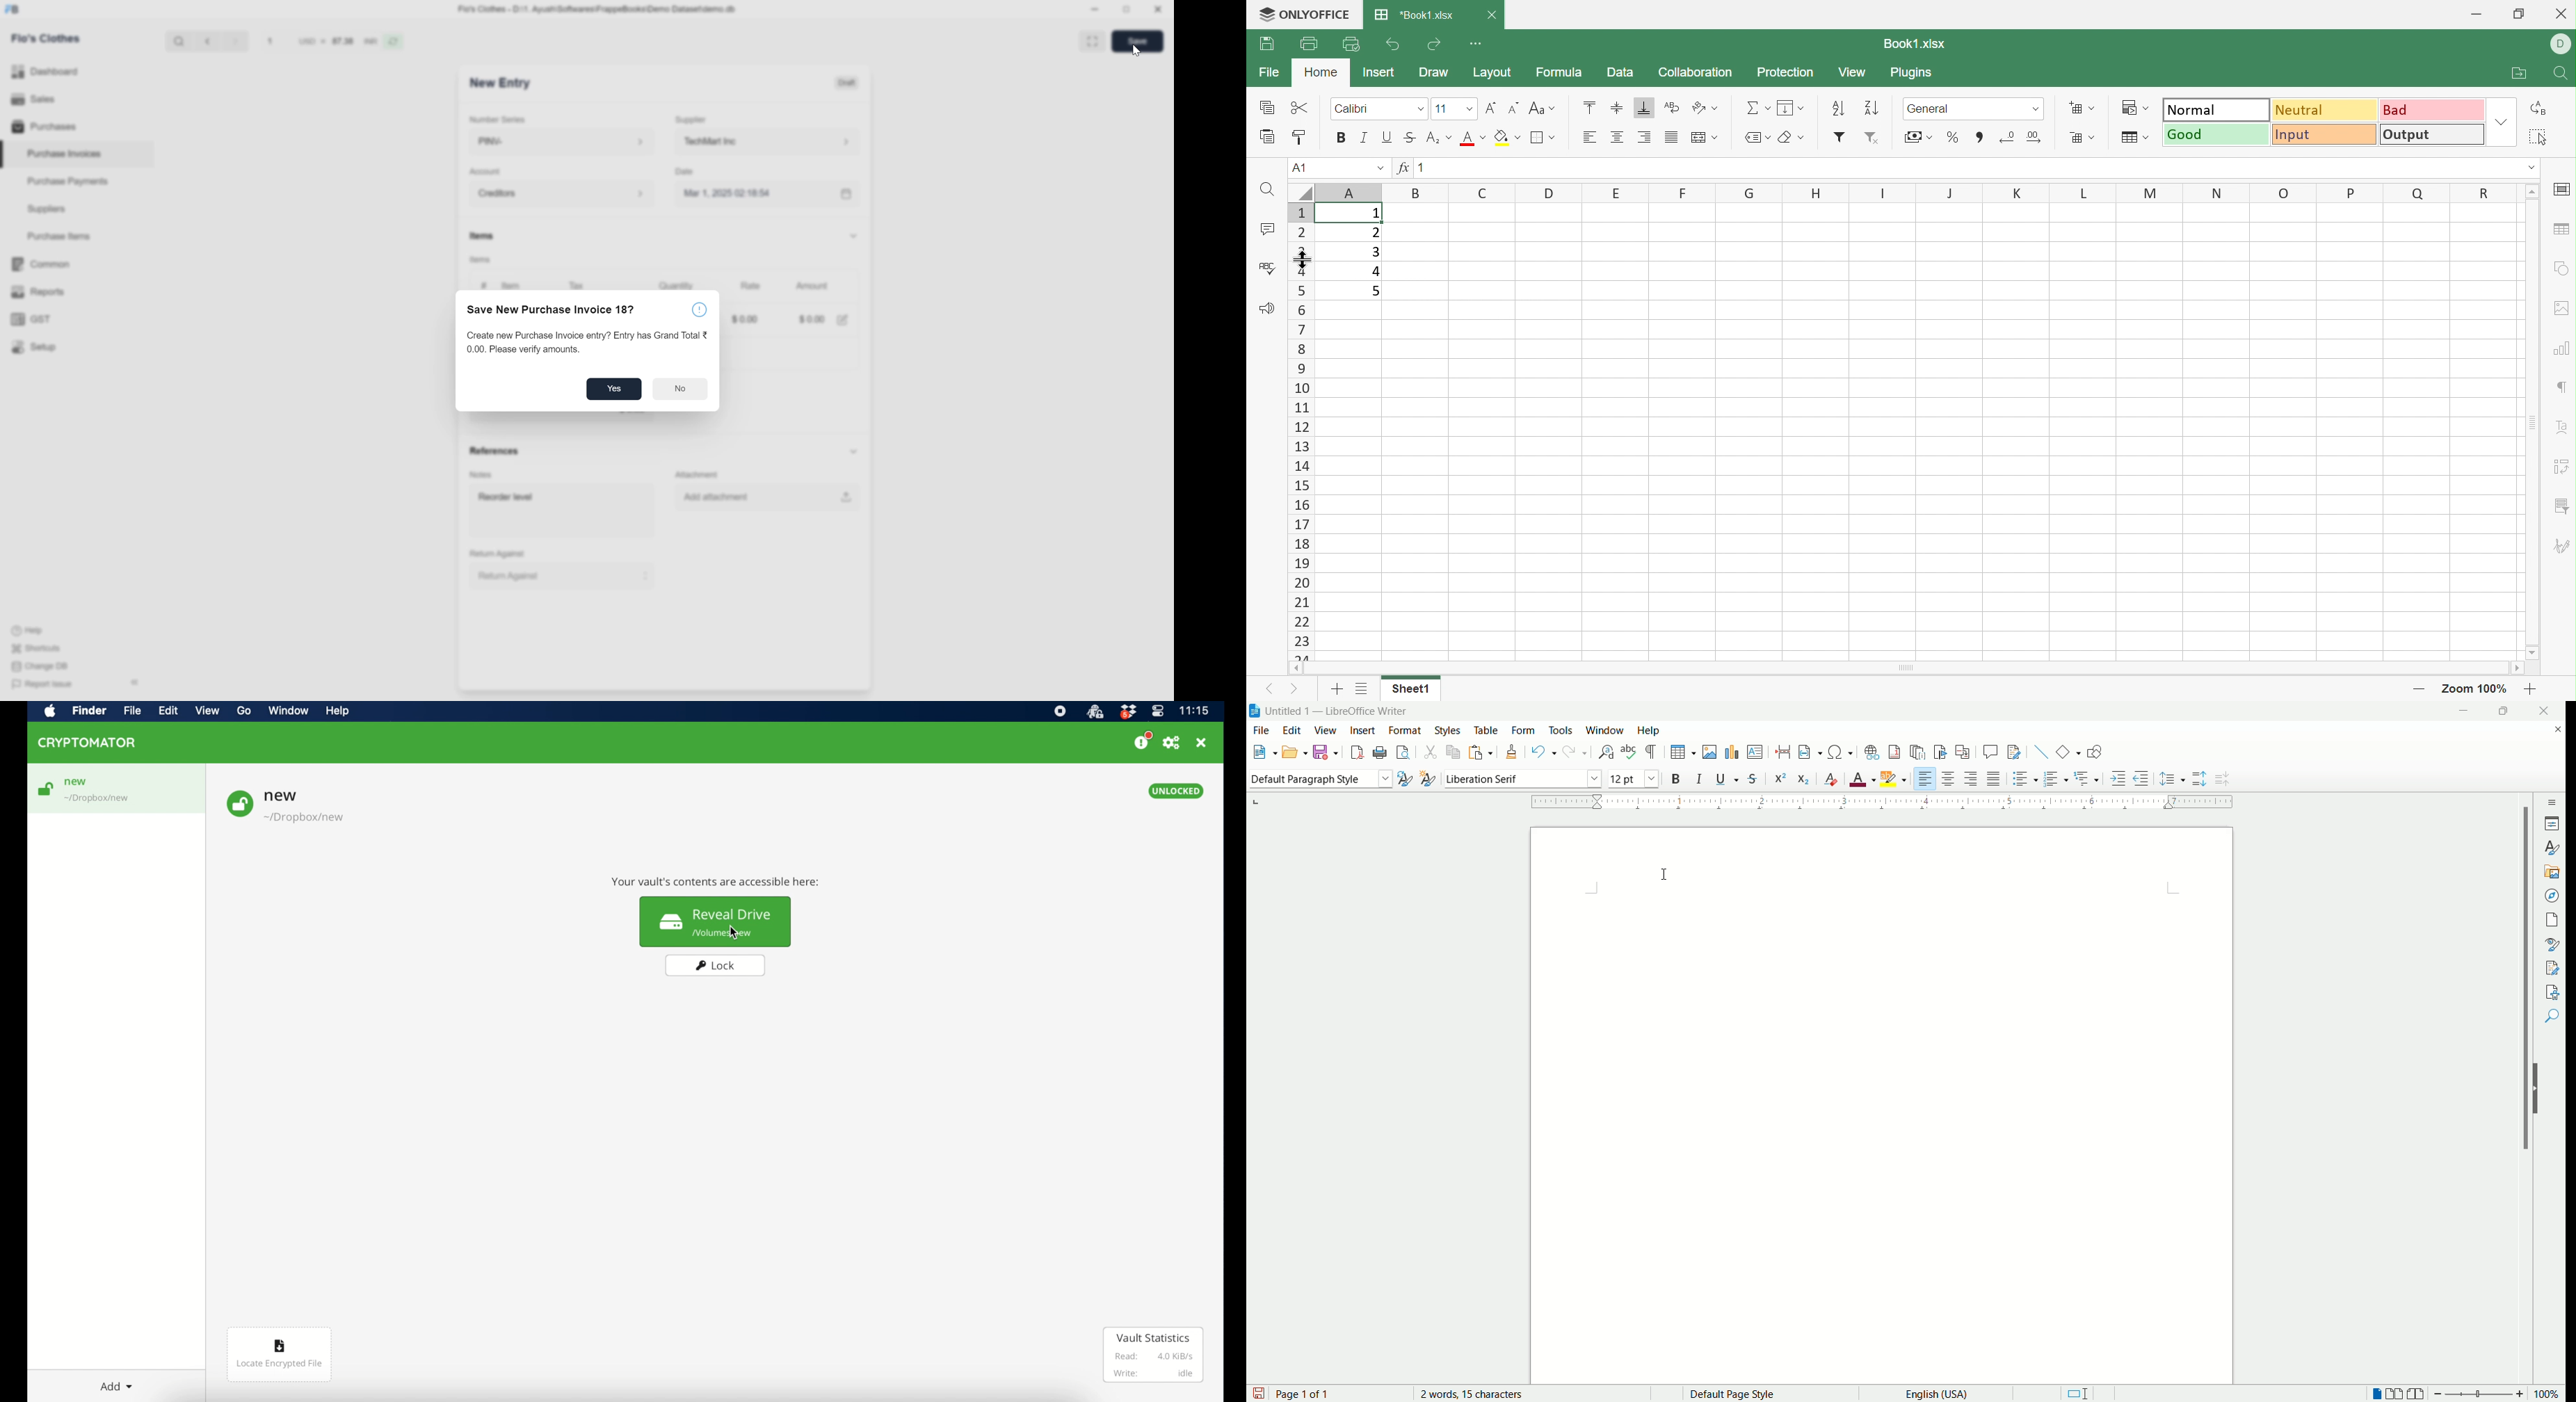 This screenshot has height=1428, width=2576. Describe the element at coordinates (1786, 106) in the screenshot. I see `Fill` at that location.